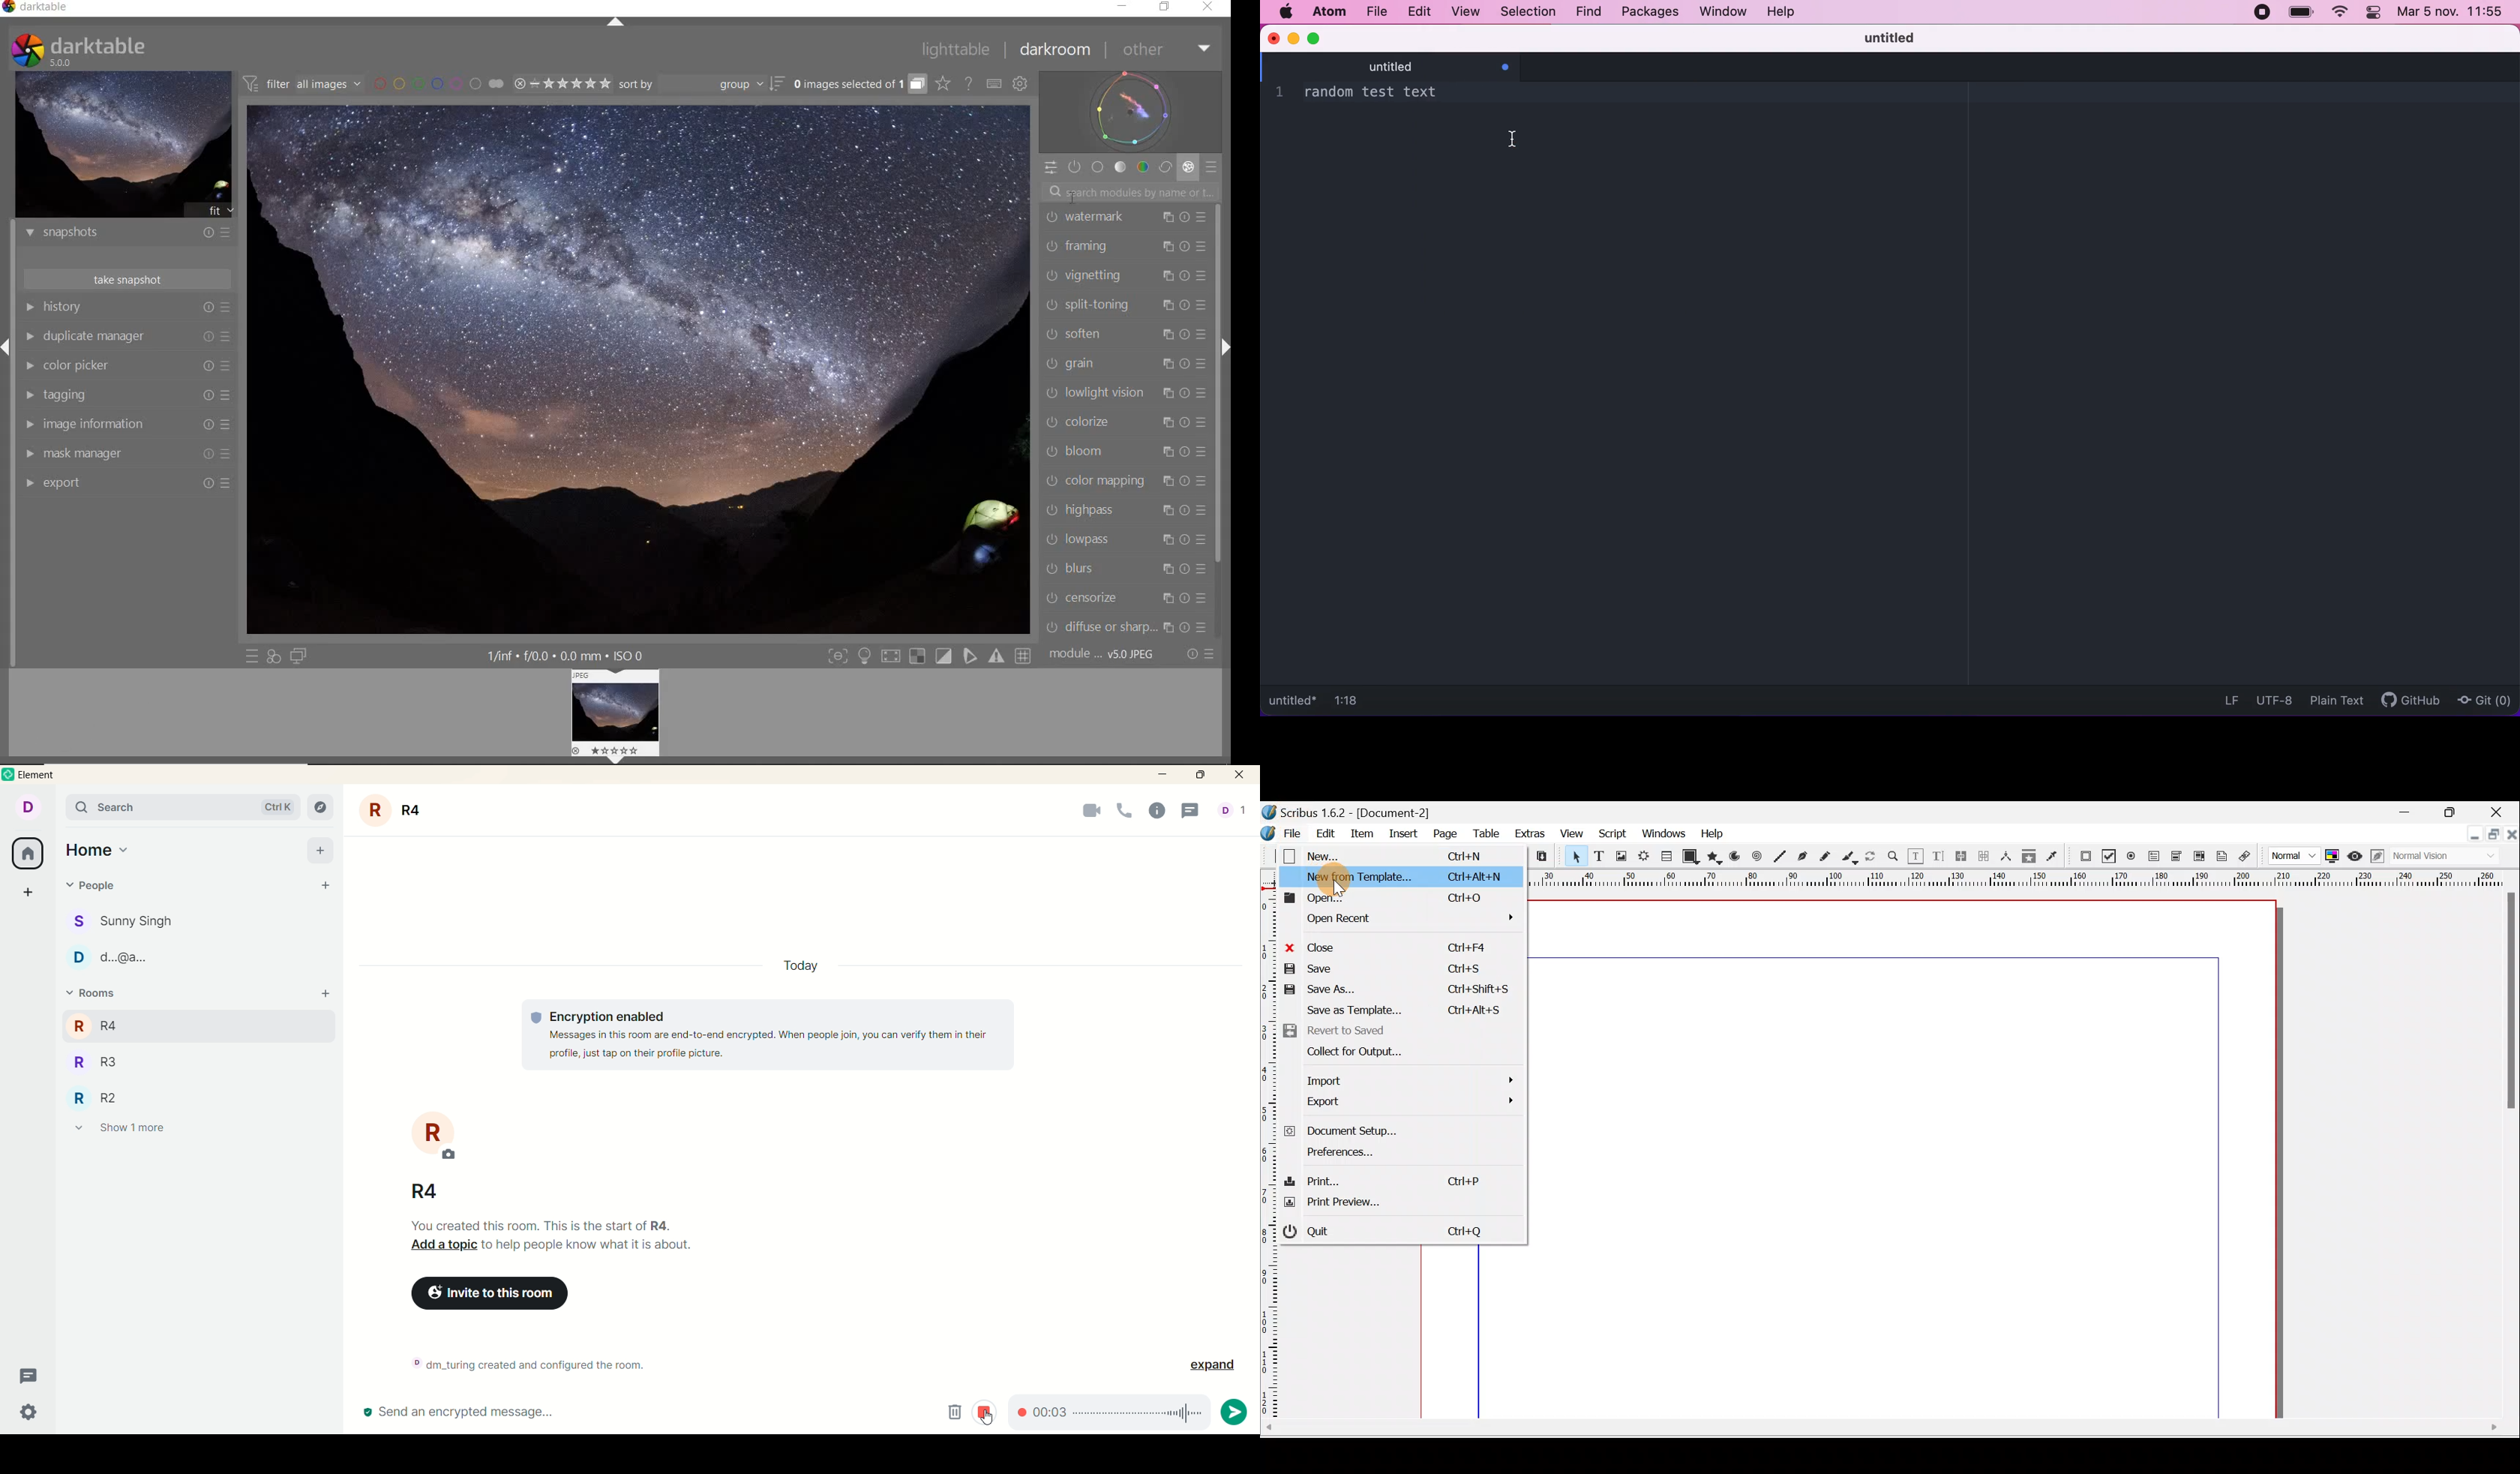  Describe the element at coordinates (1185, 303) in the screenshot. I see `reset parameters` at that location.